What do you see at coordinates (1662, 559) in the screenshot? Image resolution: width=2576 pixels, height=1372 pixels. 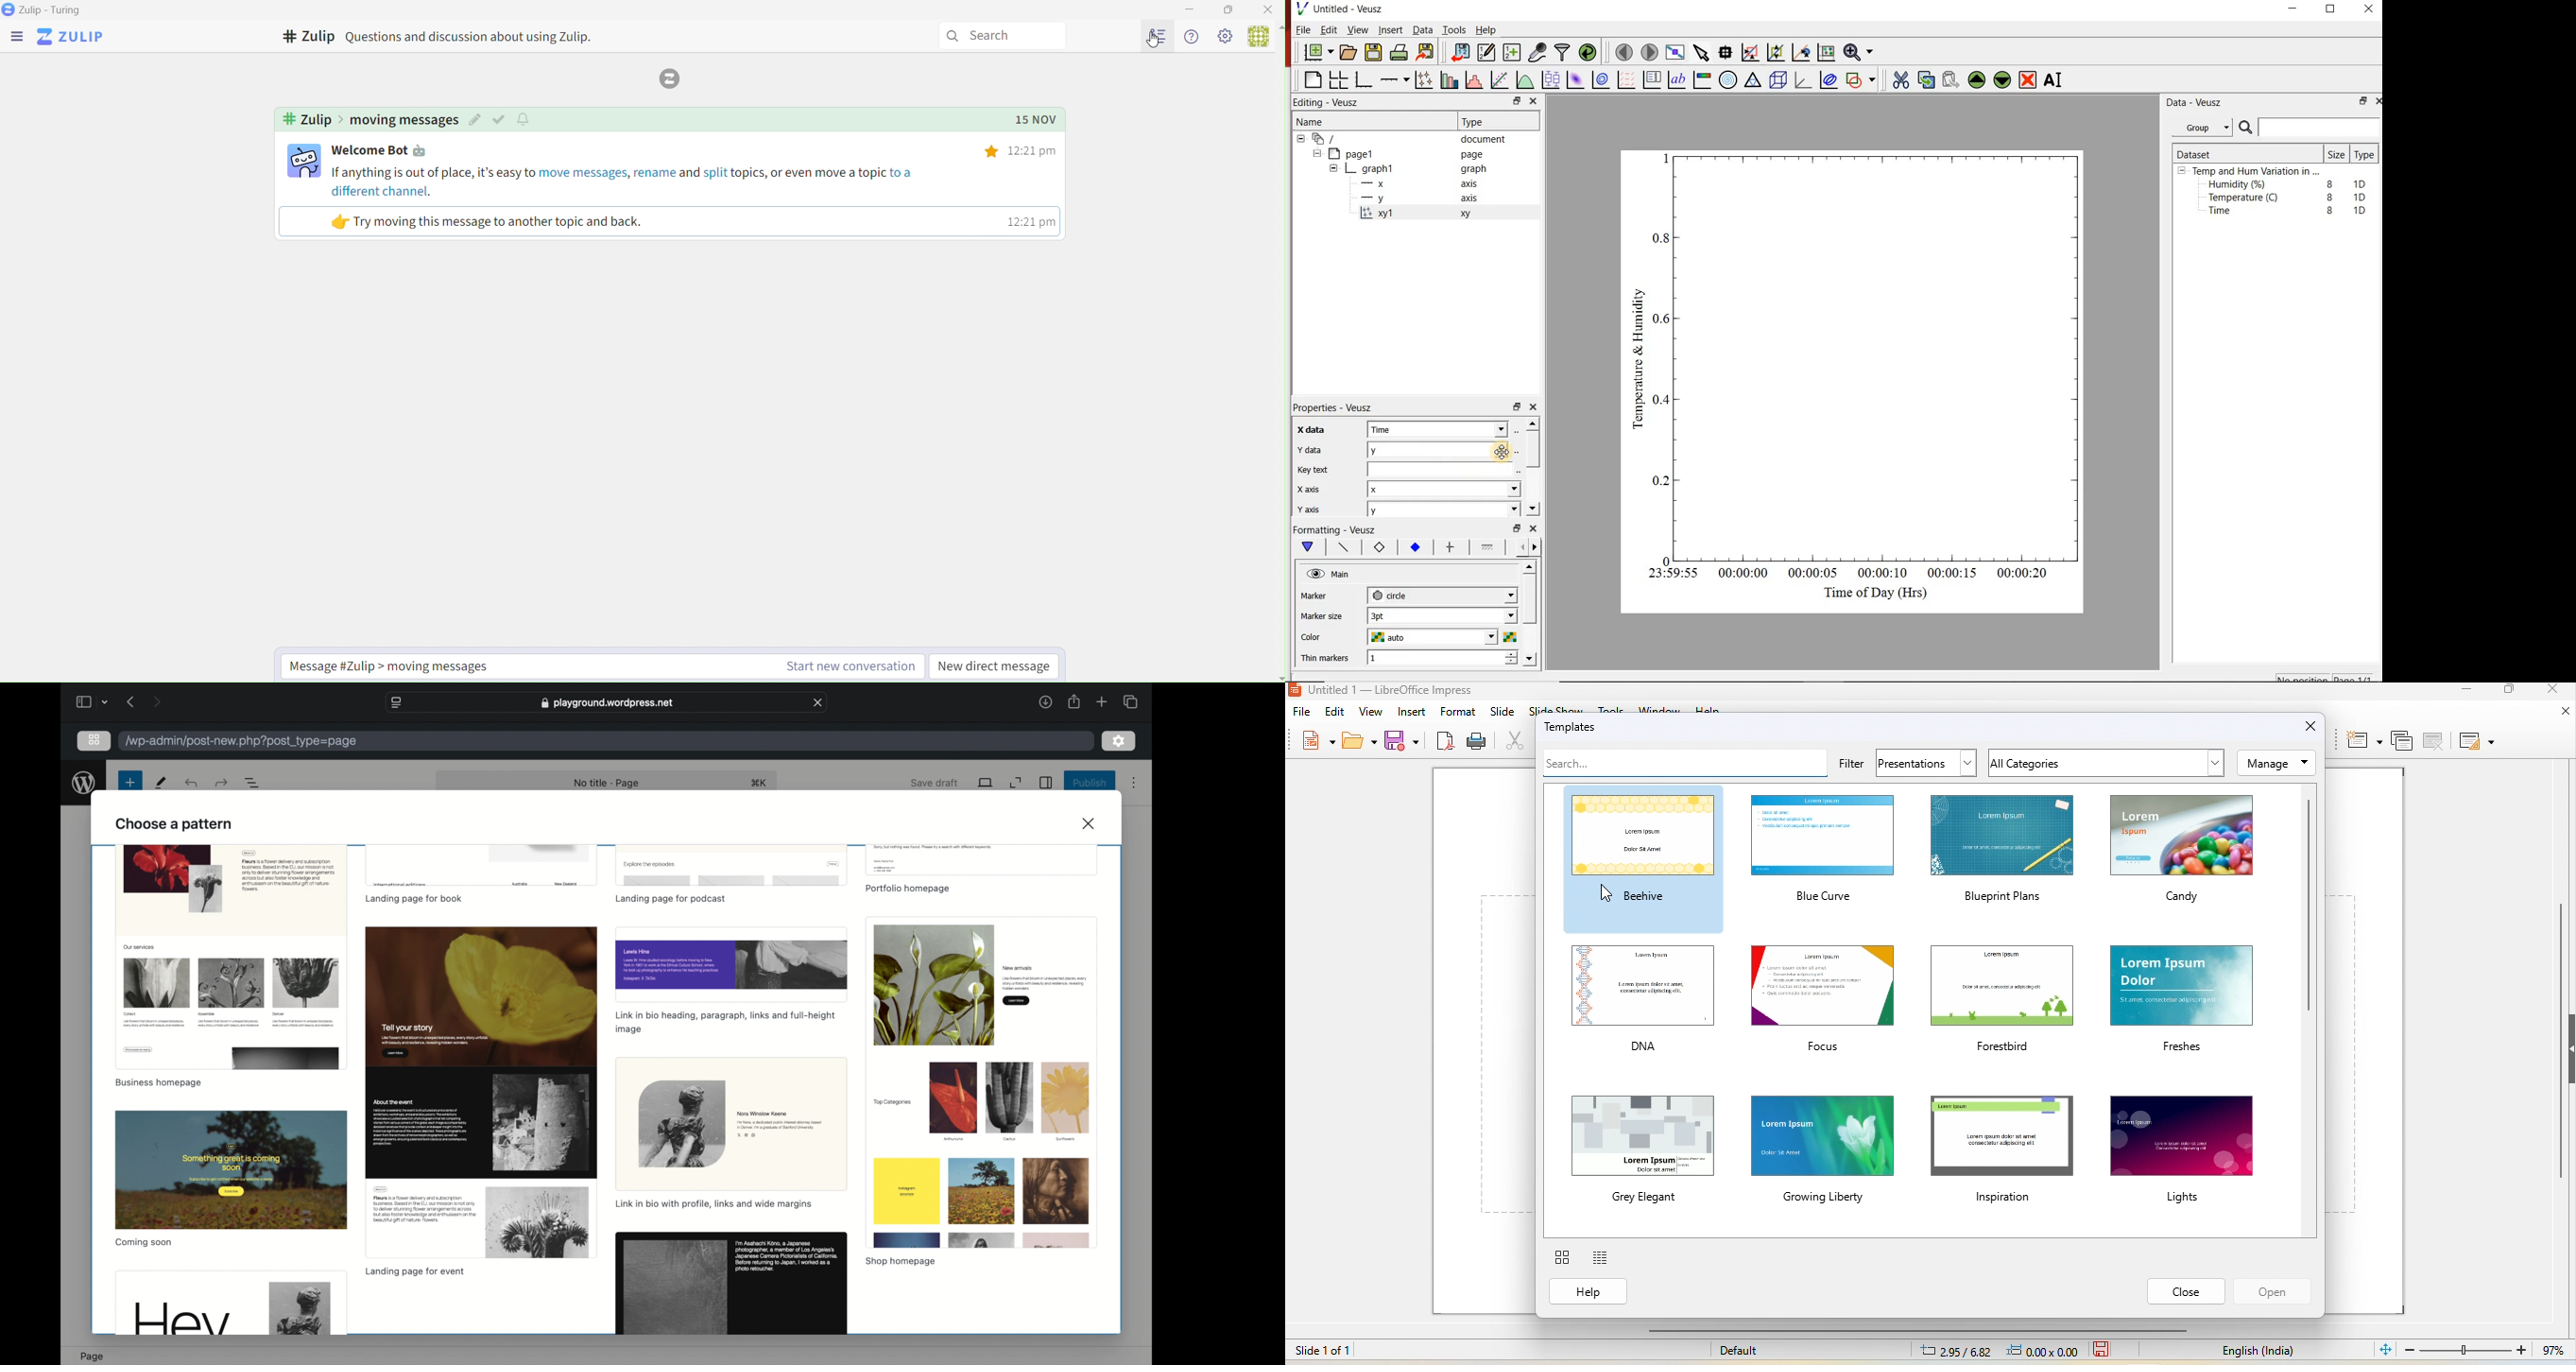 I see `0` at bounding box center [1662, 559].